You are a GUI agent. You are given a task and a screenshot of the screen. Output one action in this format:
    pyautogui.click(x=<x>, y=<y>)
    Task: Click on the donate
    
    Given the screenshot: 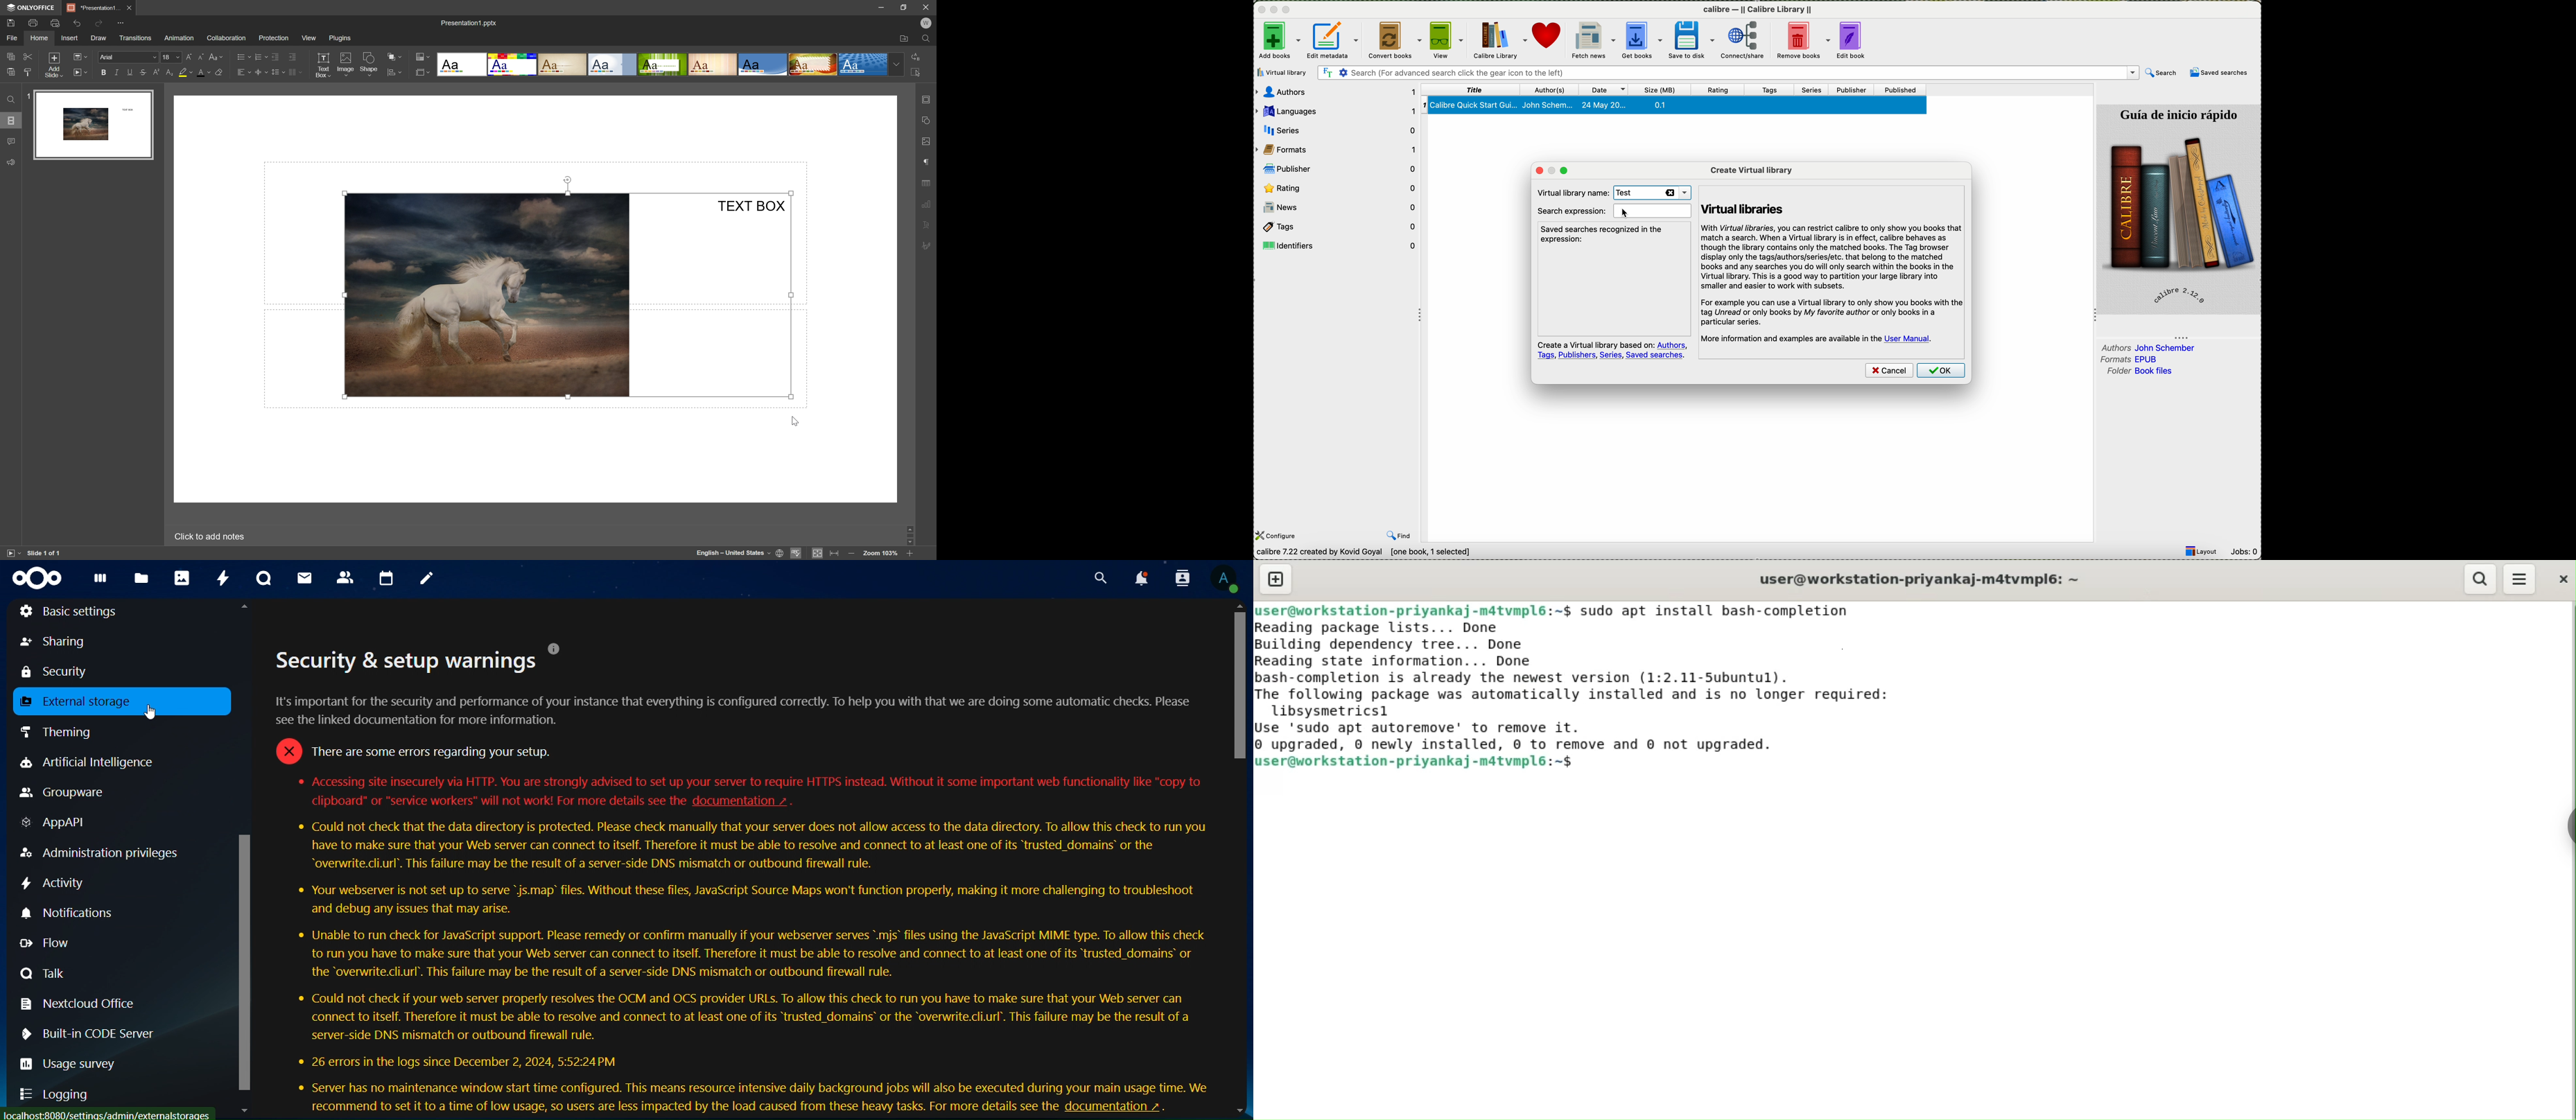 What is the action you would take?
    pyautogui.click(x=1548, y=41)
    